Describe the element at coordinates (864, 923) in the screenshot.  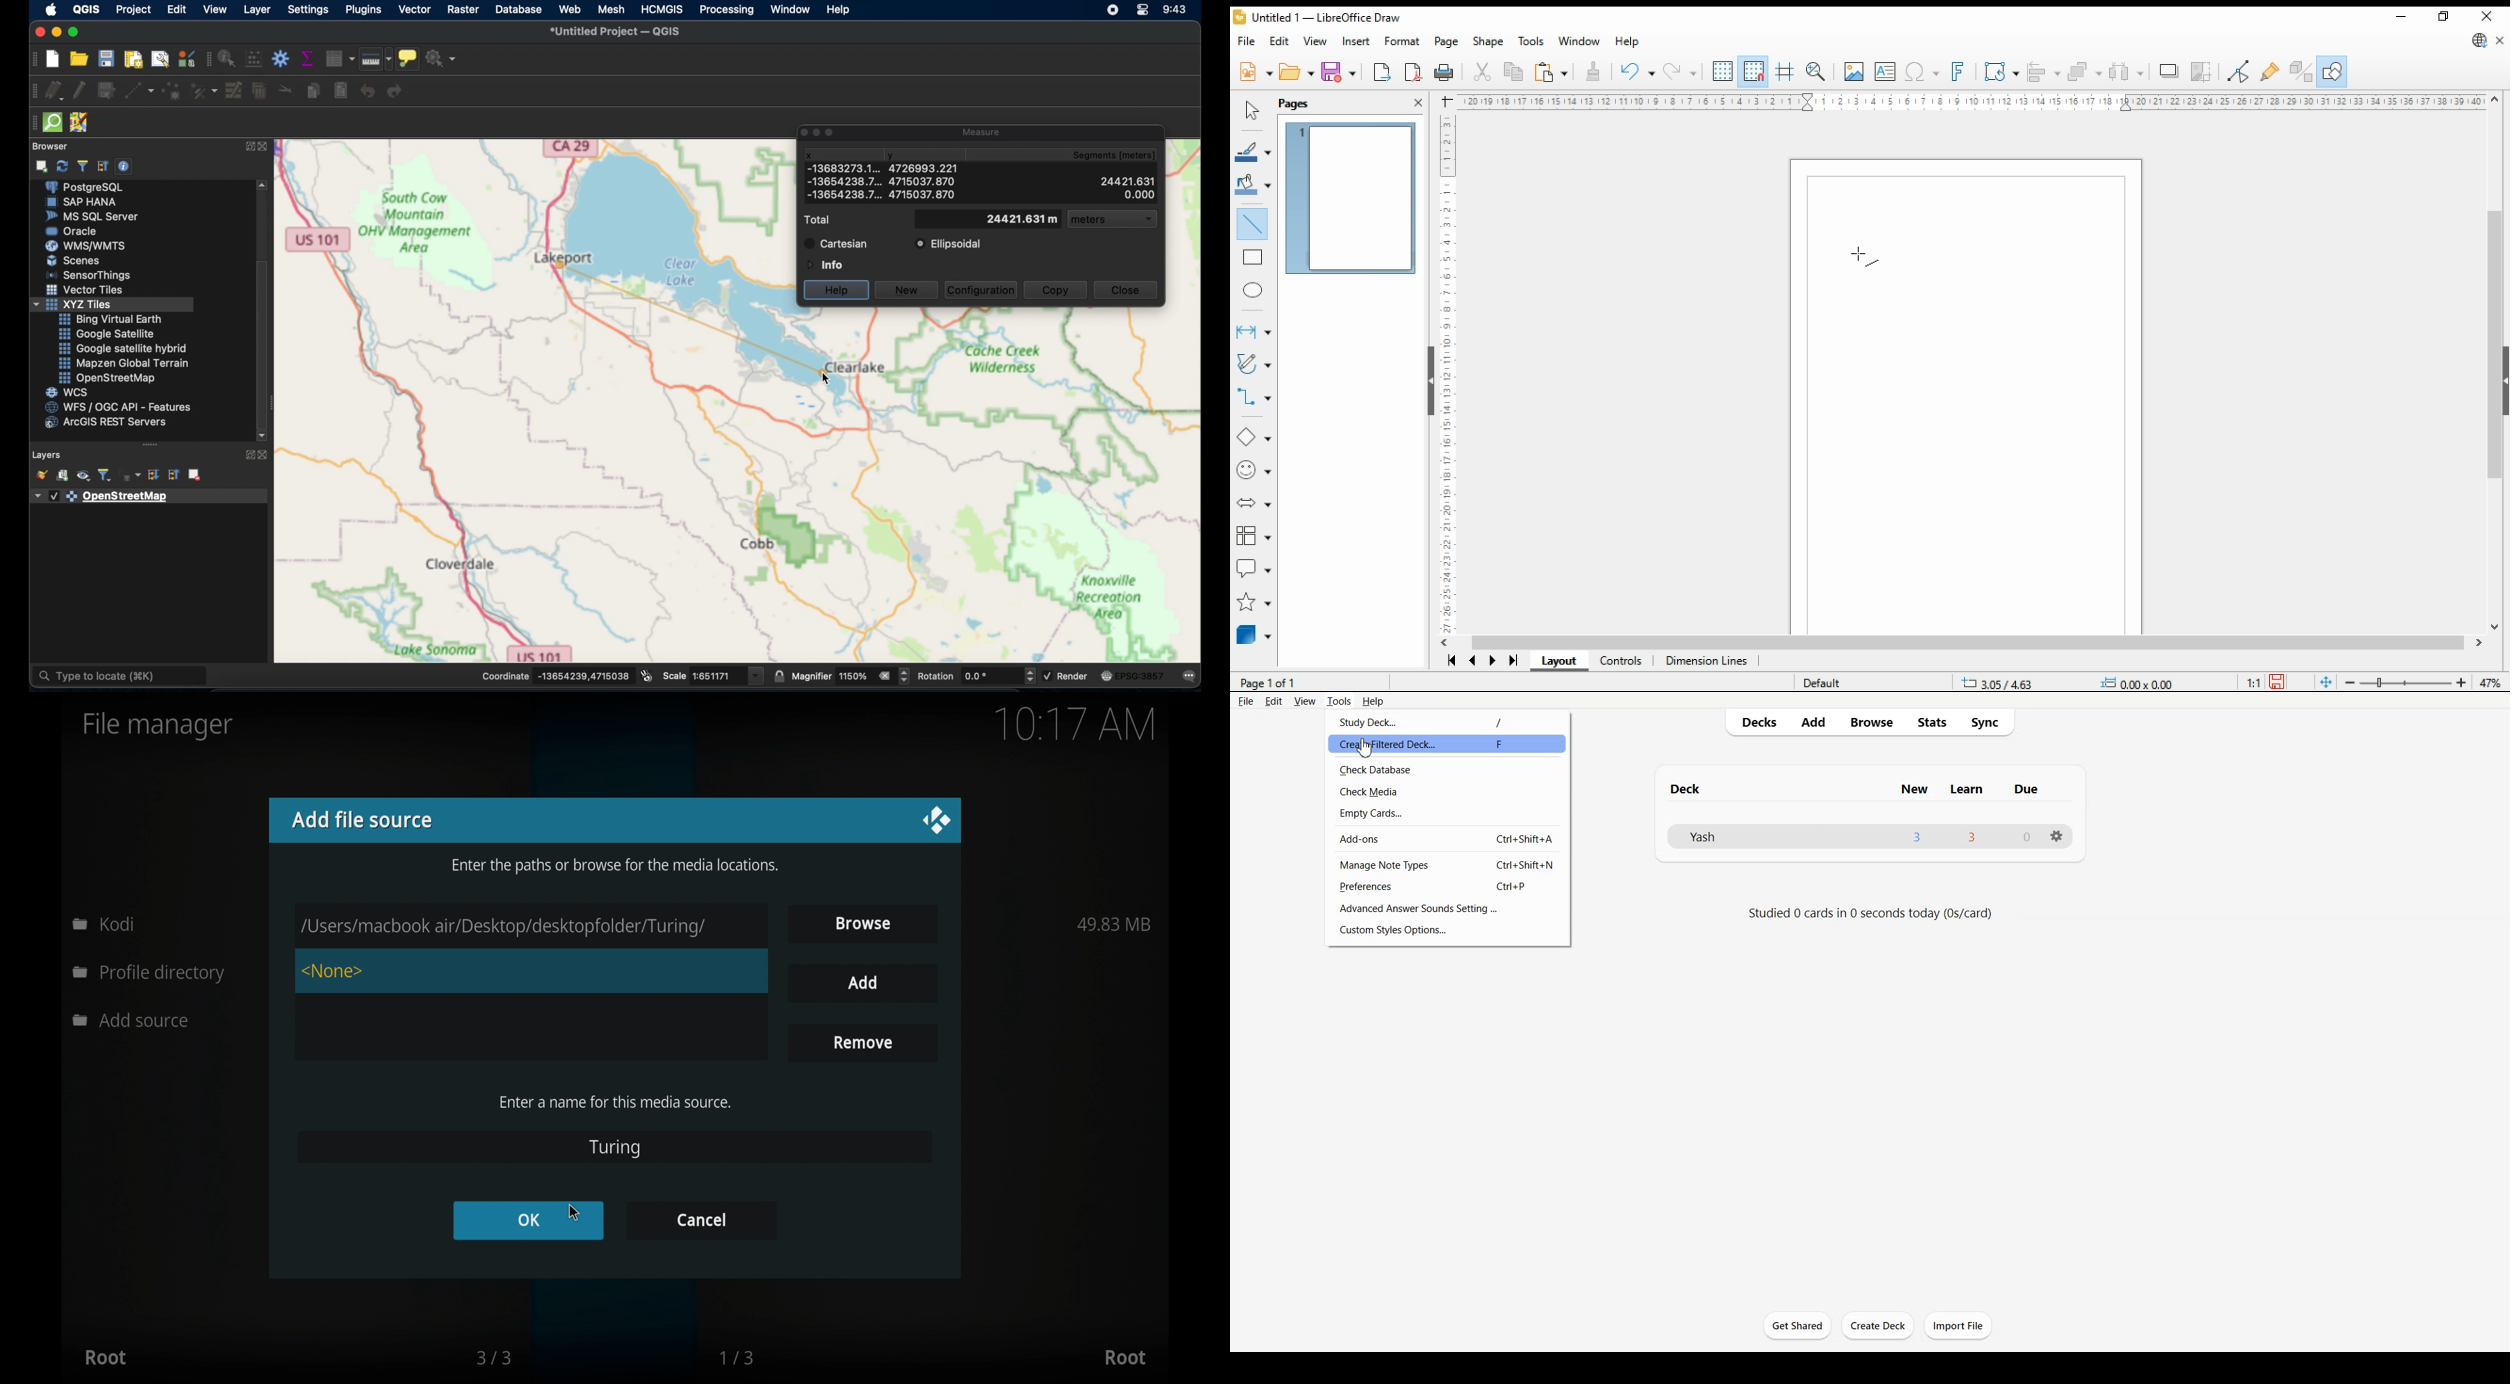
I see `browse` at that location.